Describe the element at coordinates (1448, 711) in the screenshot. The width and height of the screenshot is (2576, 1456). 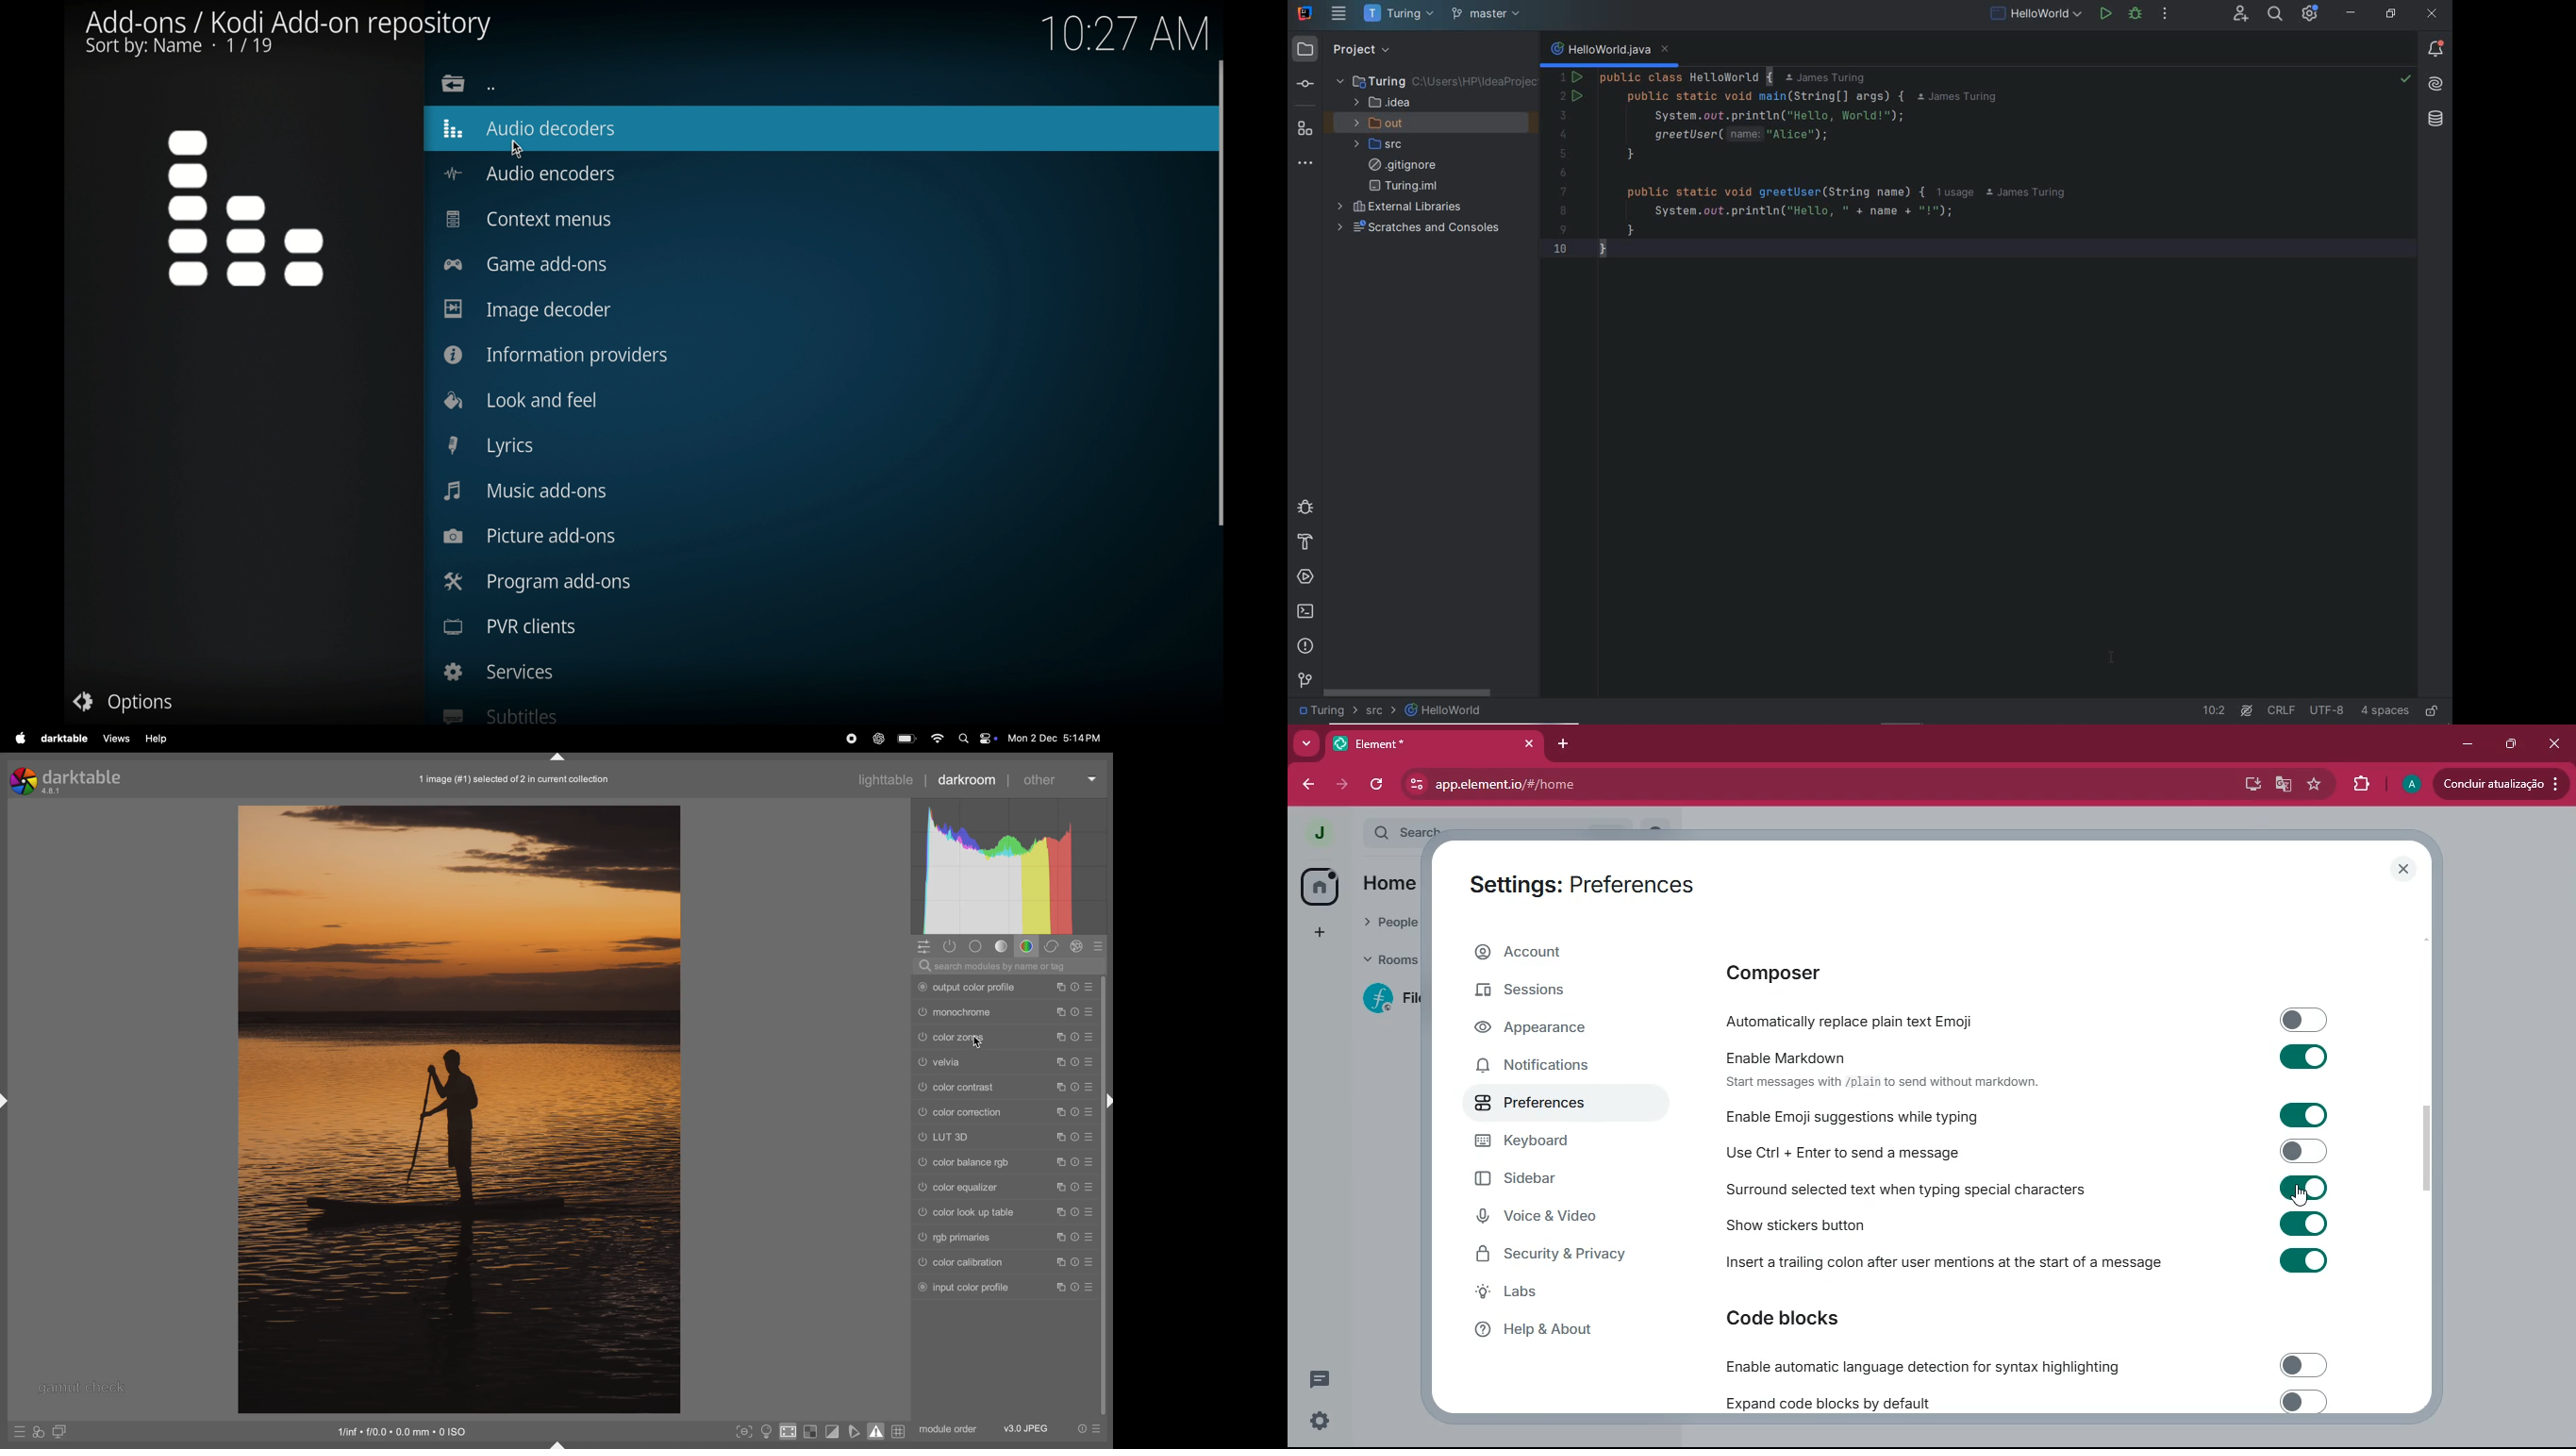
I see `HELLOWORLD(FILE NAME)` at that location.